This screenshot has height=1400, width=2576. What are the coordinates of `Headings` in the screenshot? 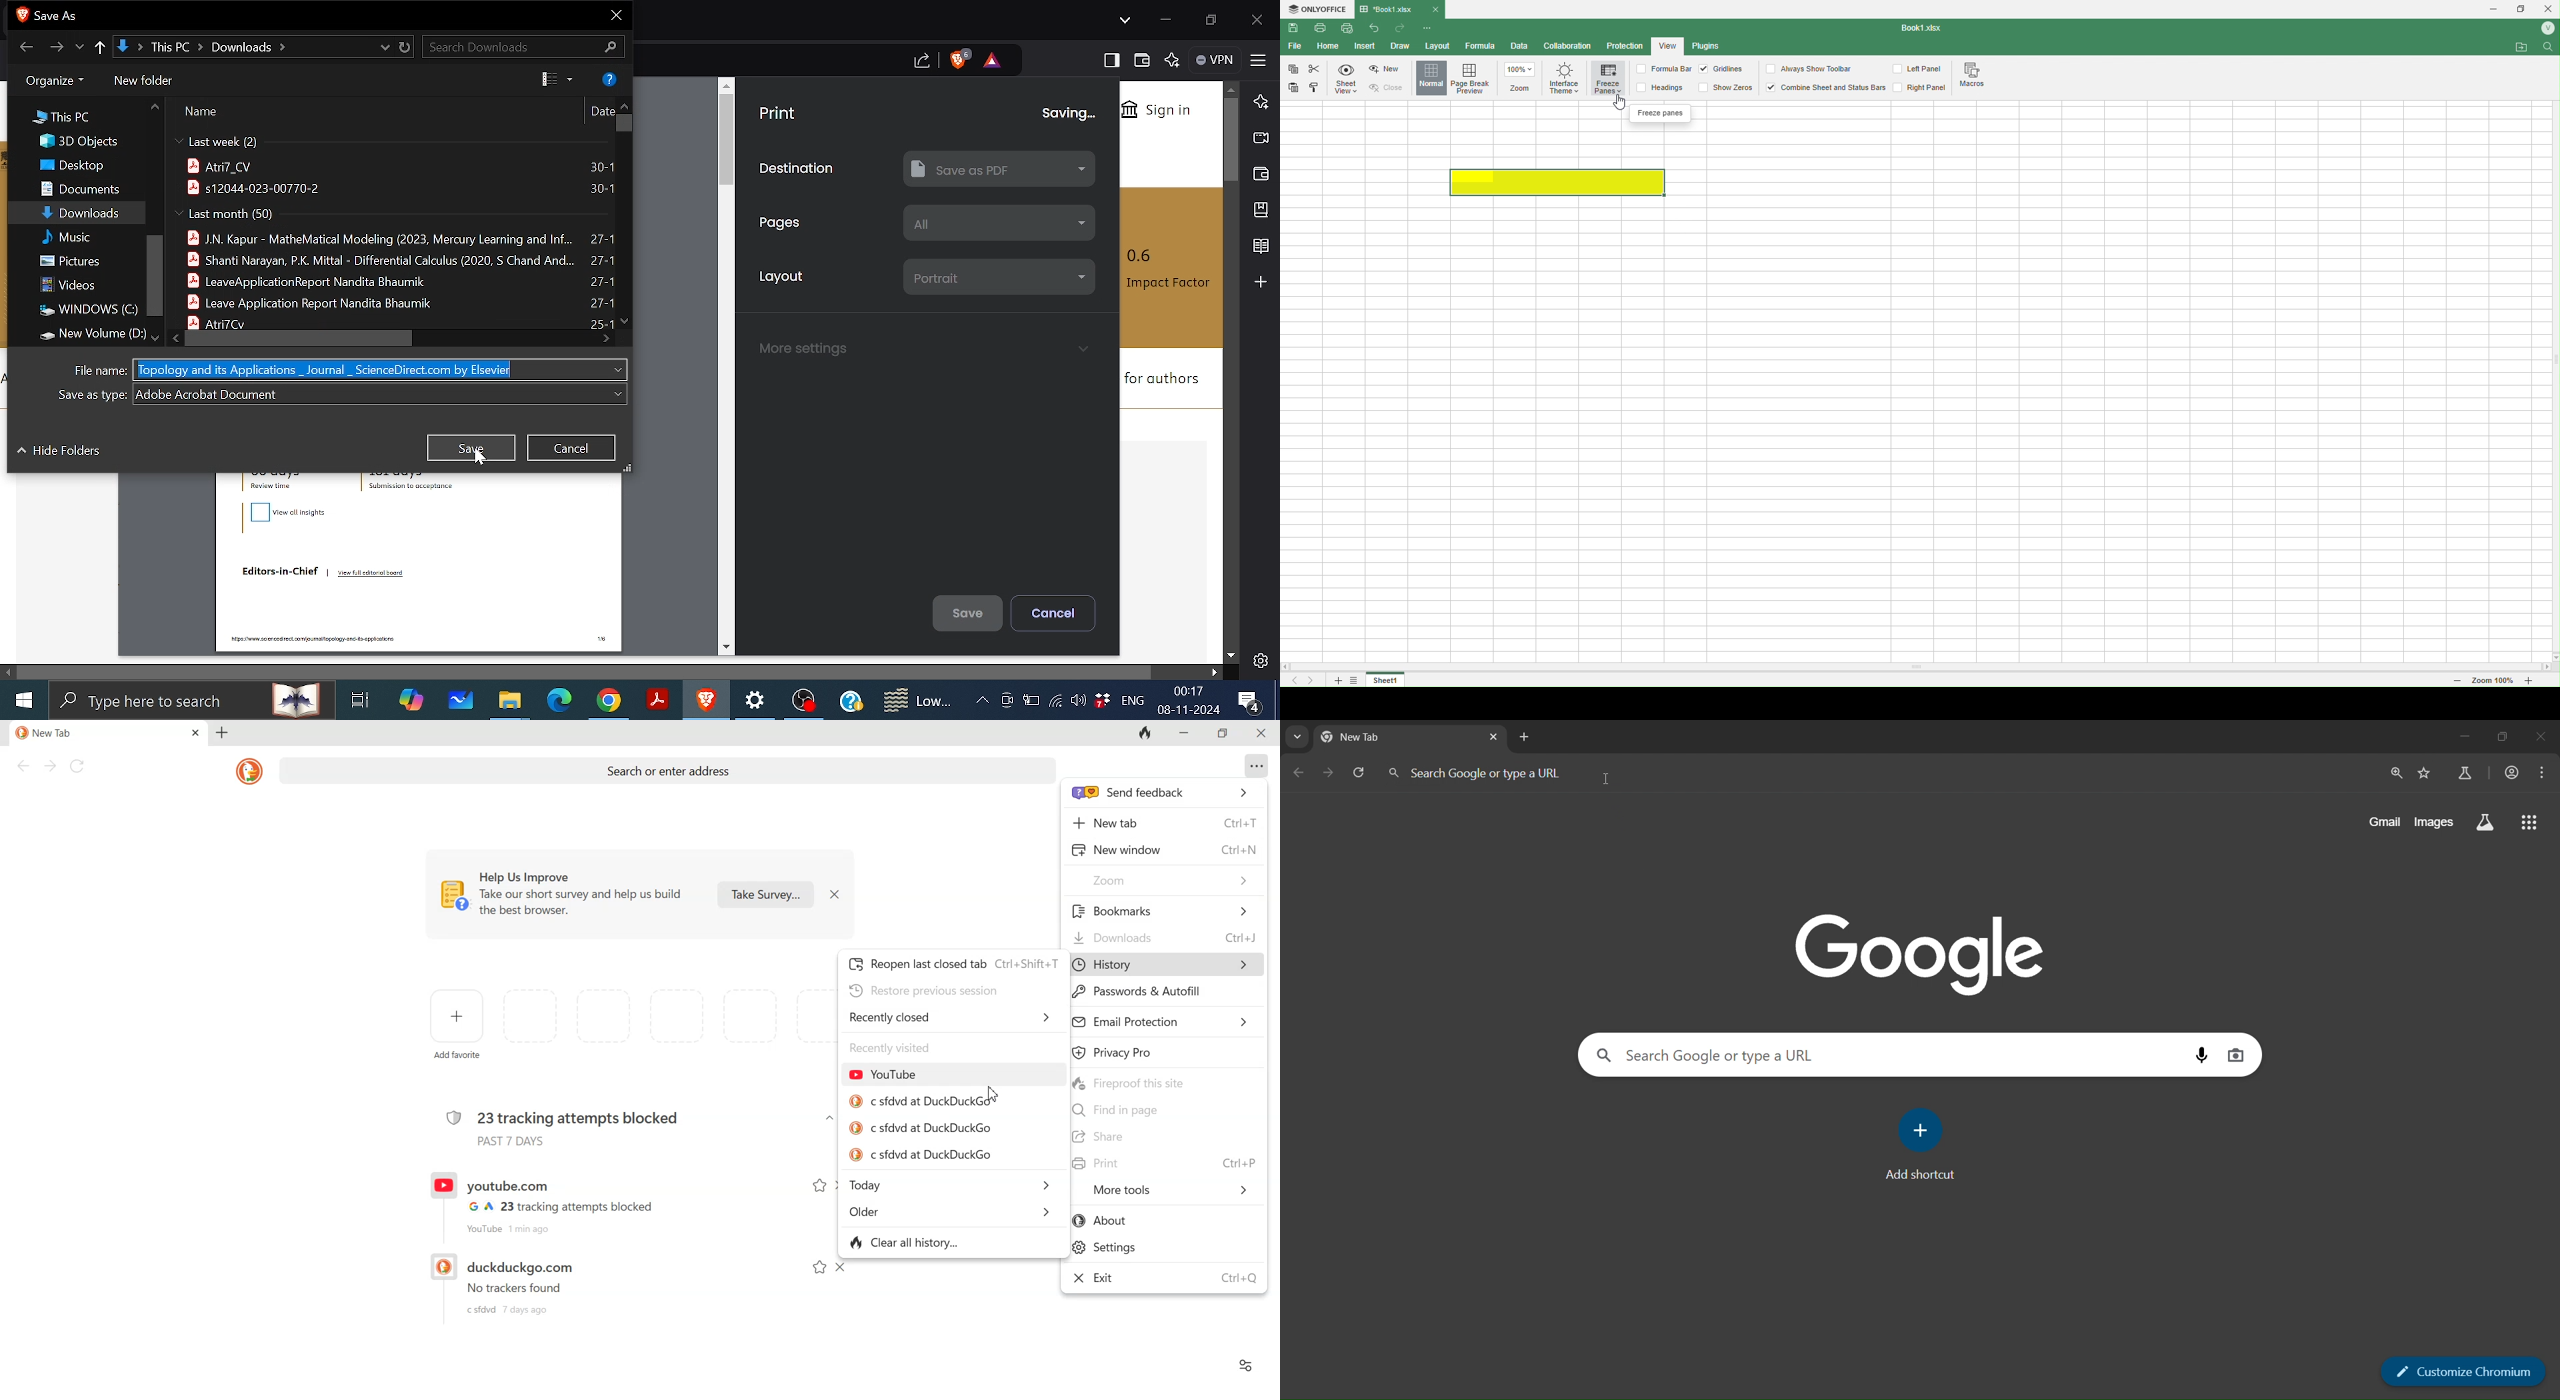 It's located at (1664, 87).